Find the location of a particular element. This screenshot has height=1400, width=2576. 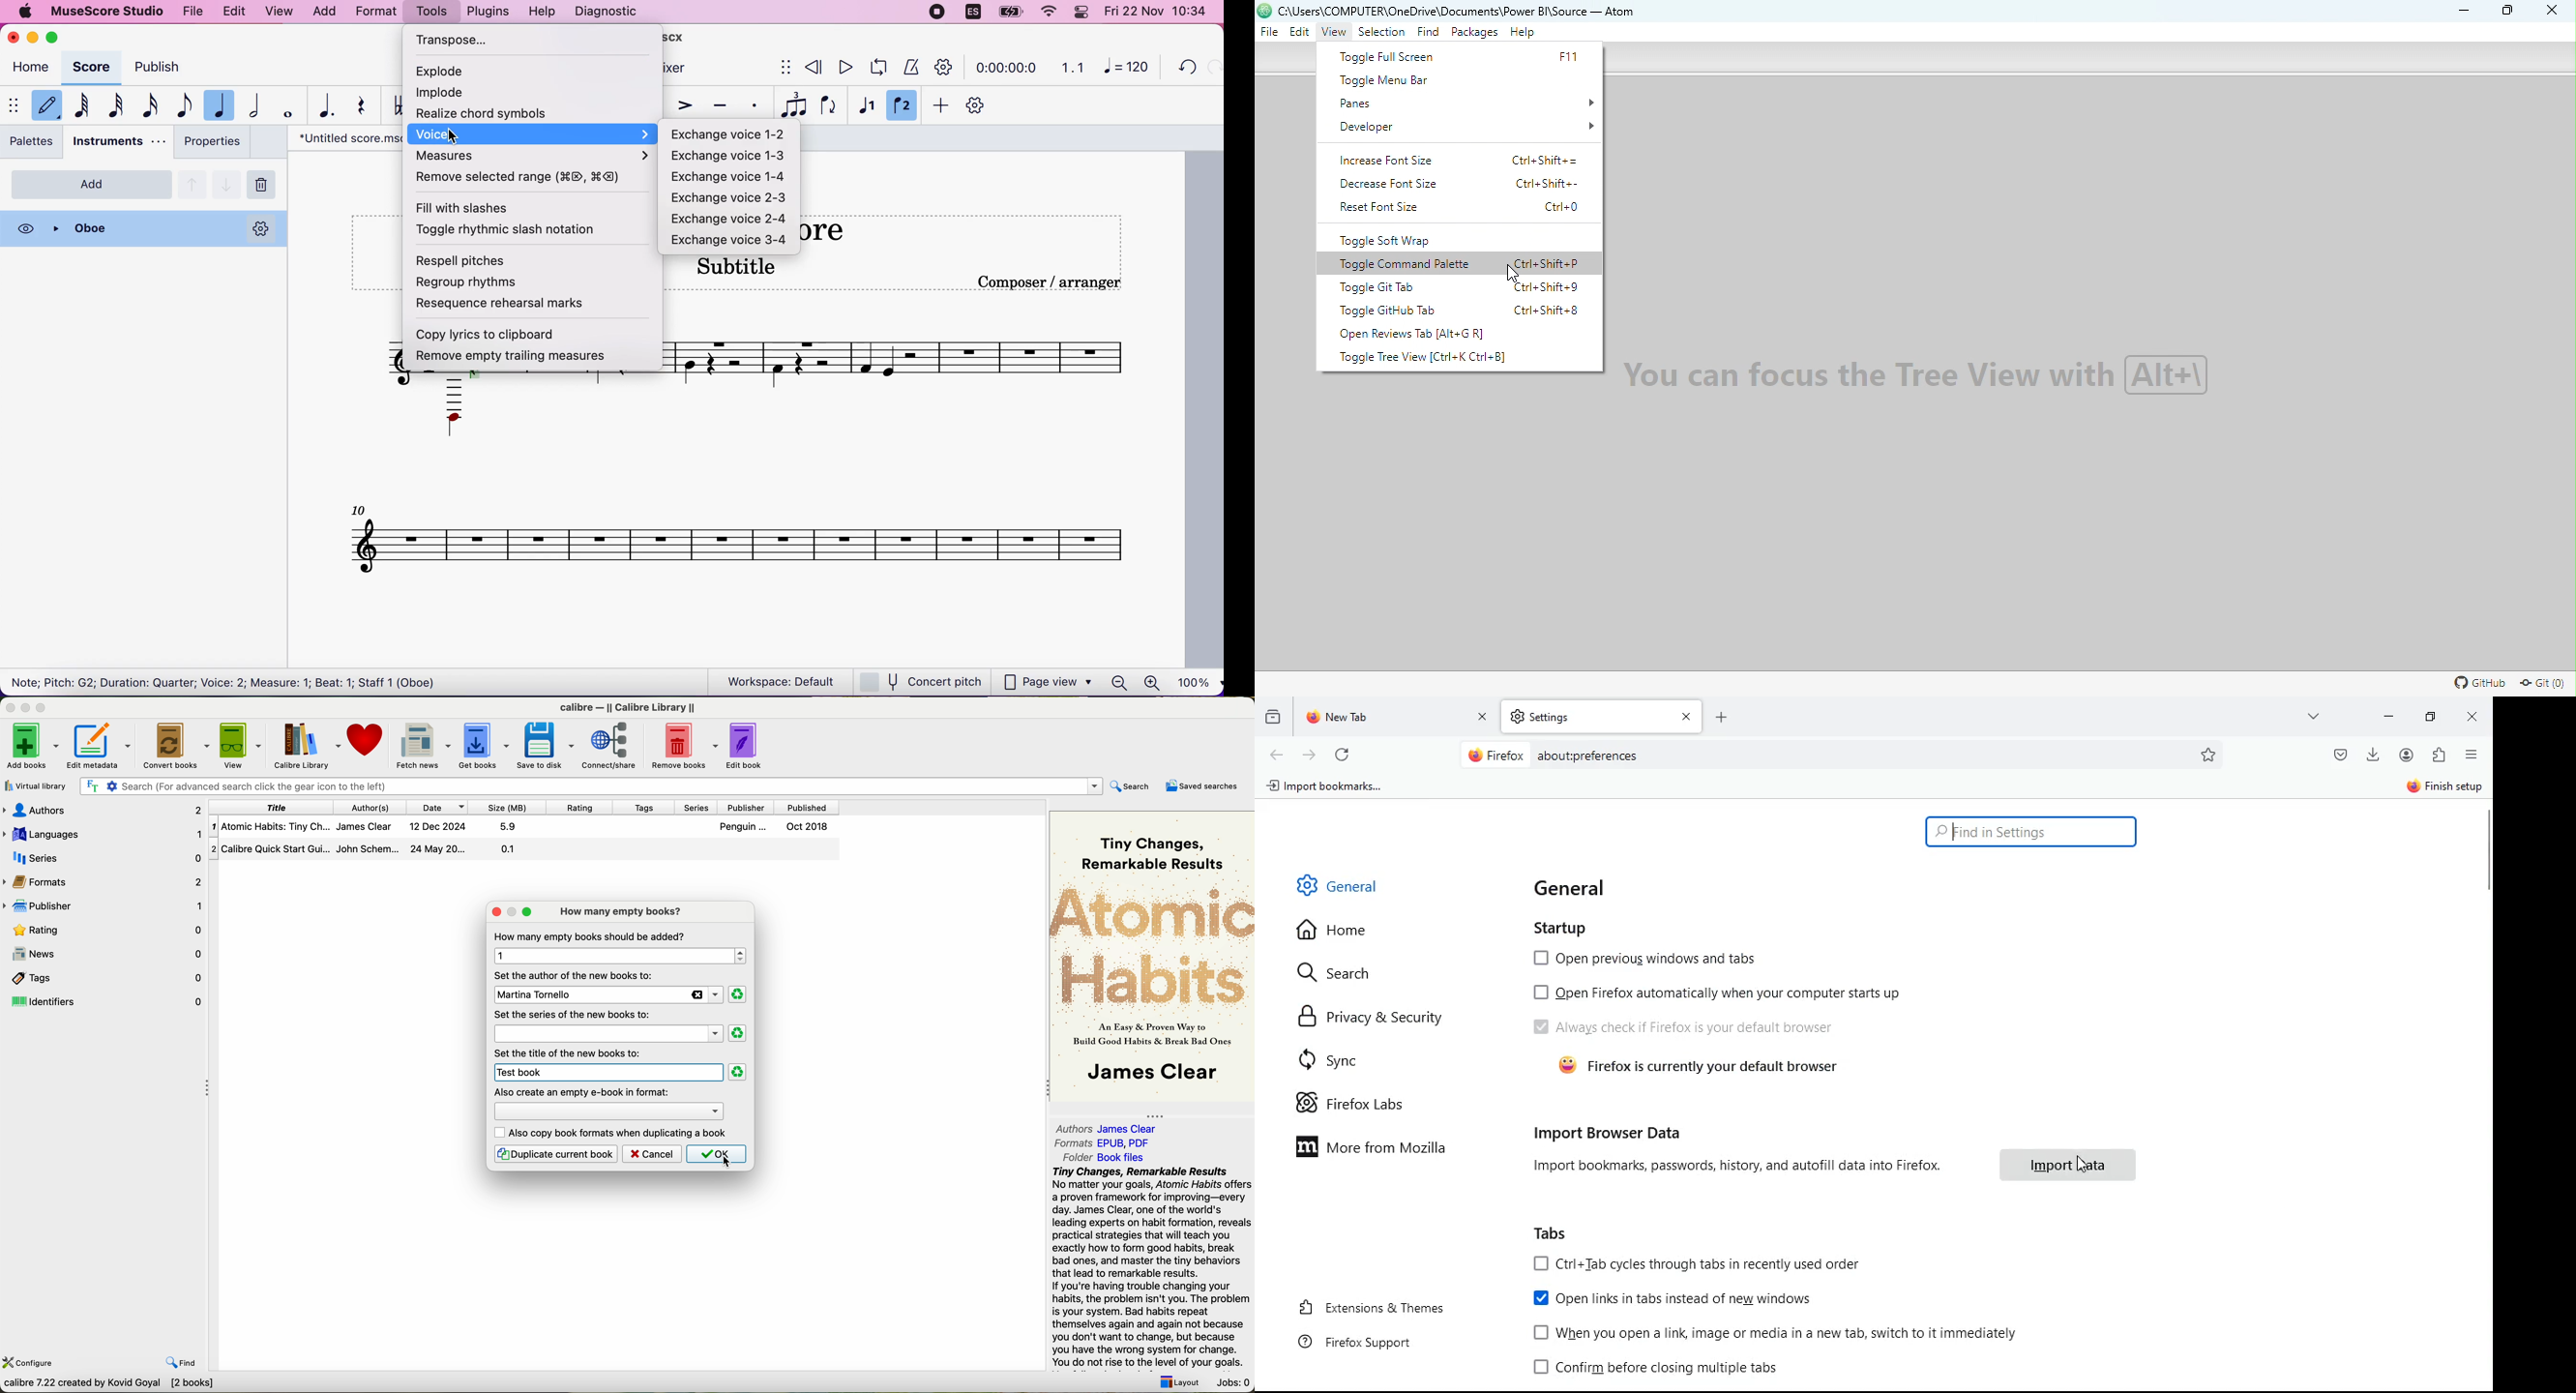

rewind is located at coordinates (813, 66).